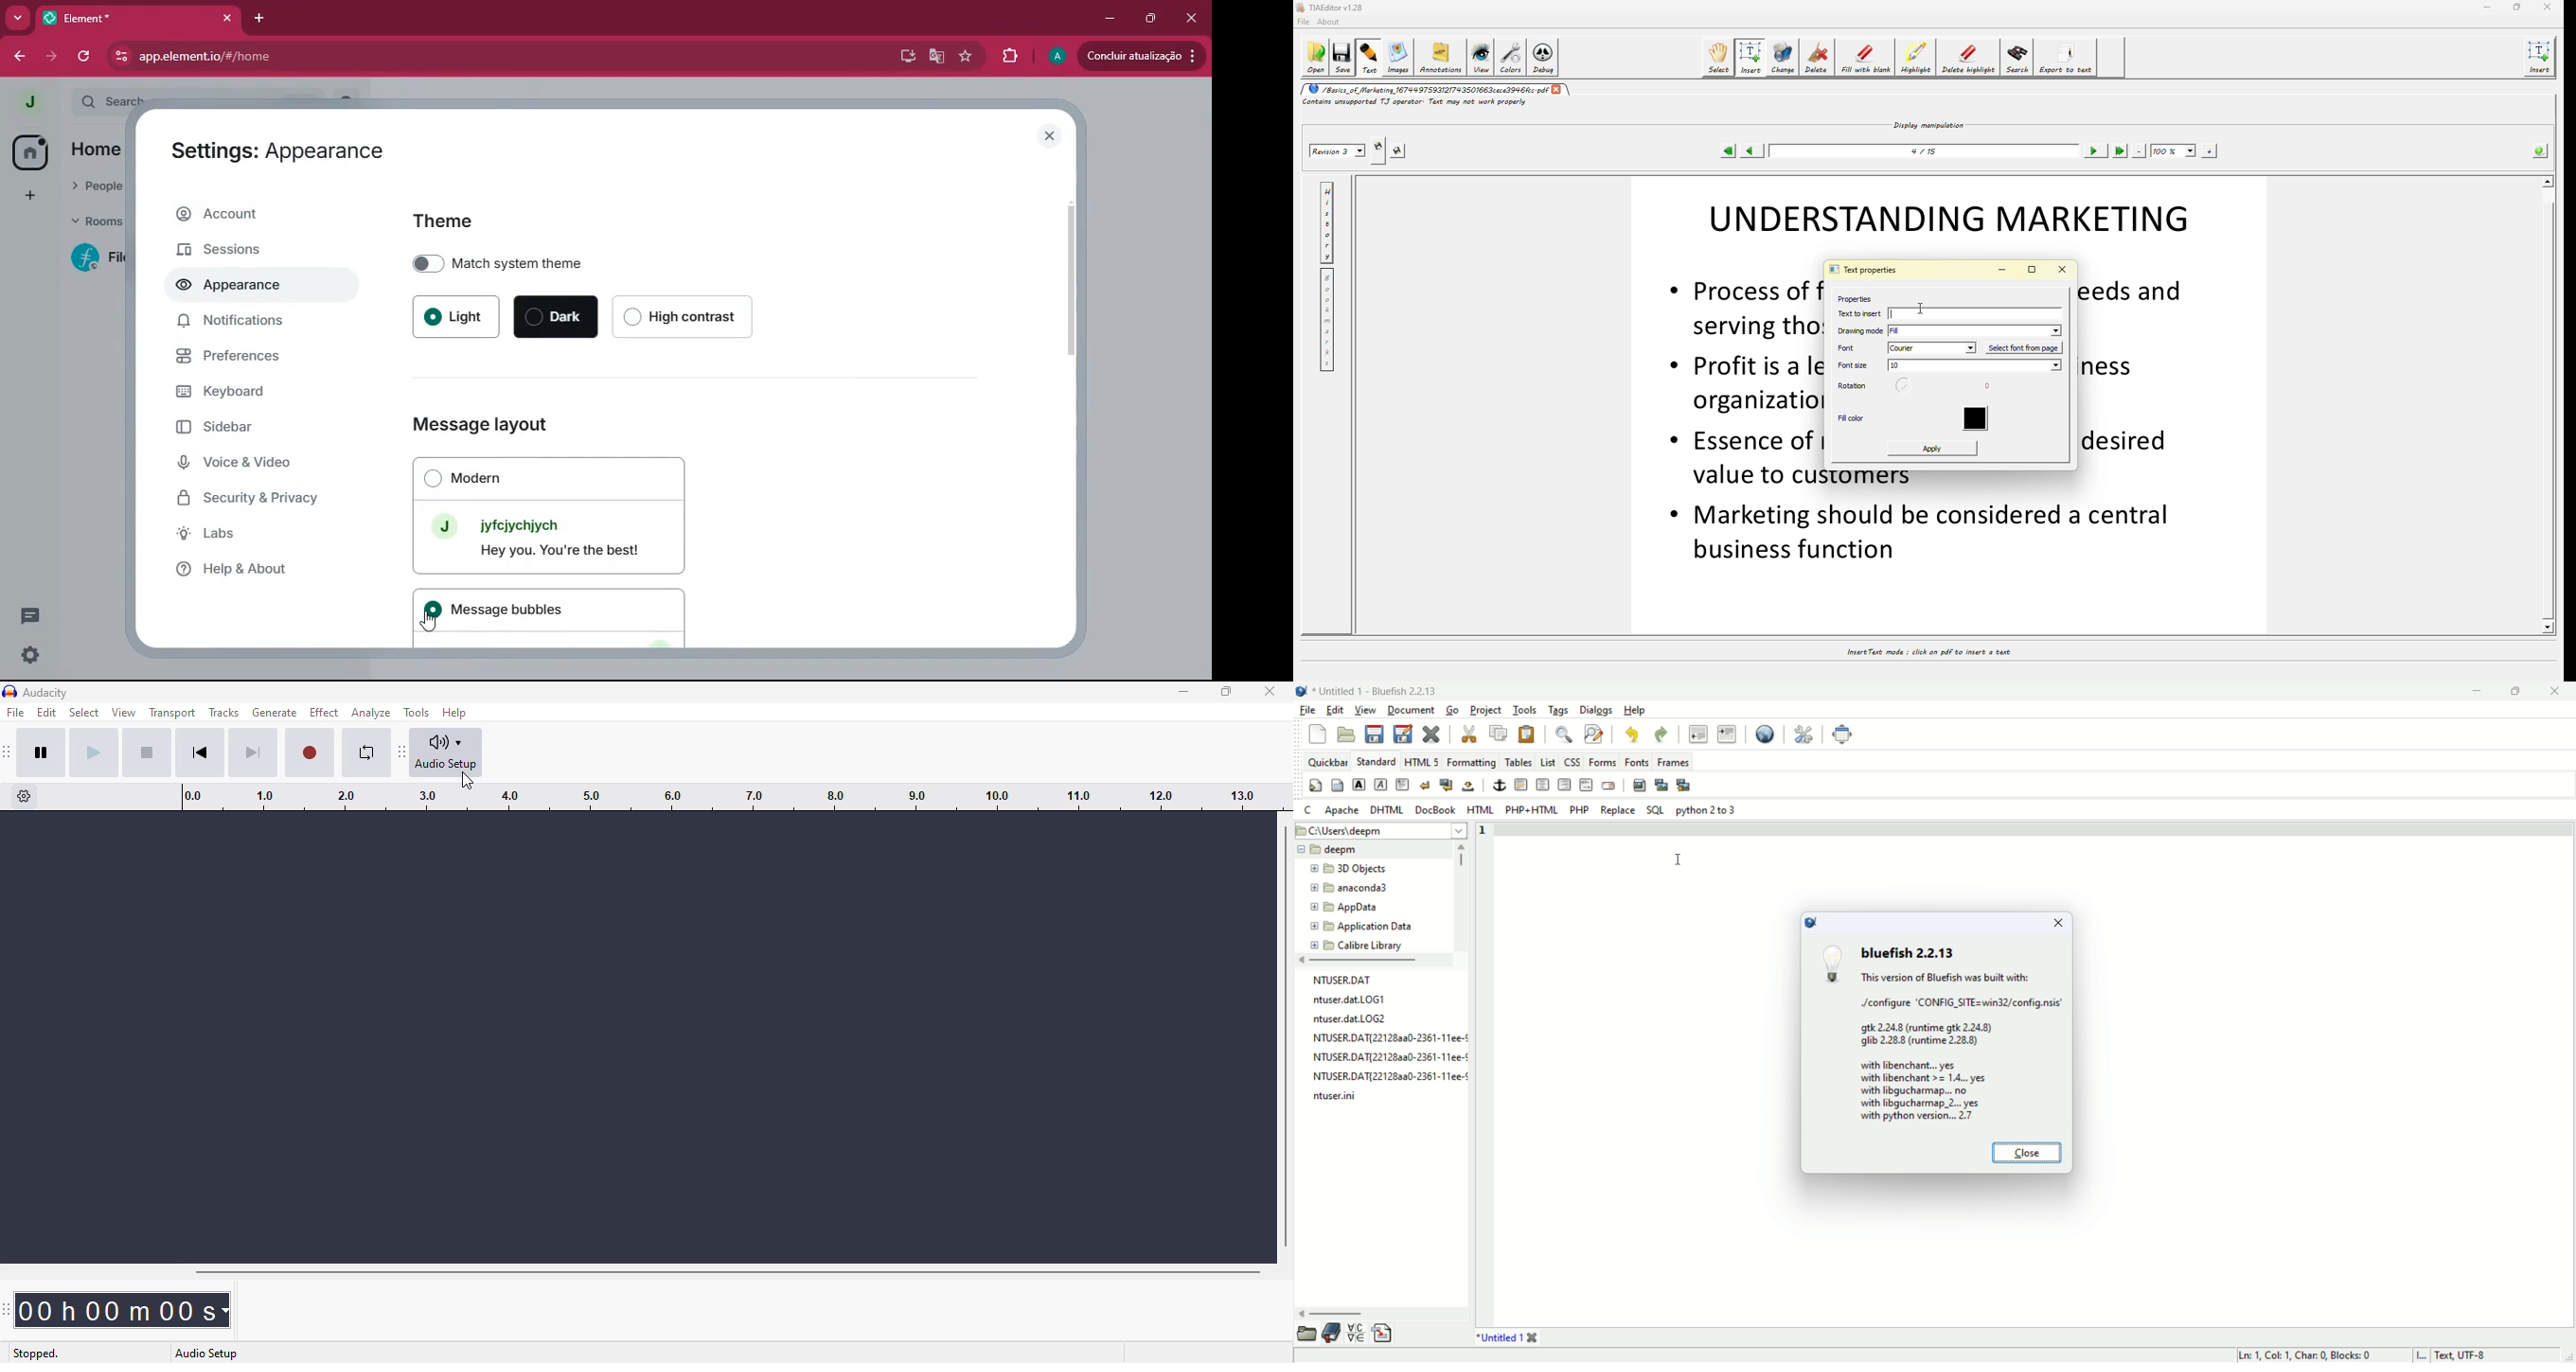 This screenshot has height=1372, width=2576. What do you see at coordinates (223, 713) in the screenshot?
I see `tracks` at bounding box center [223, 713].